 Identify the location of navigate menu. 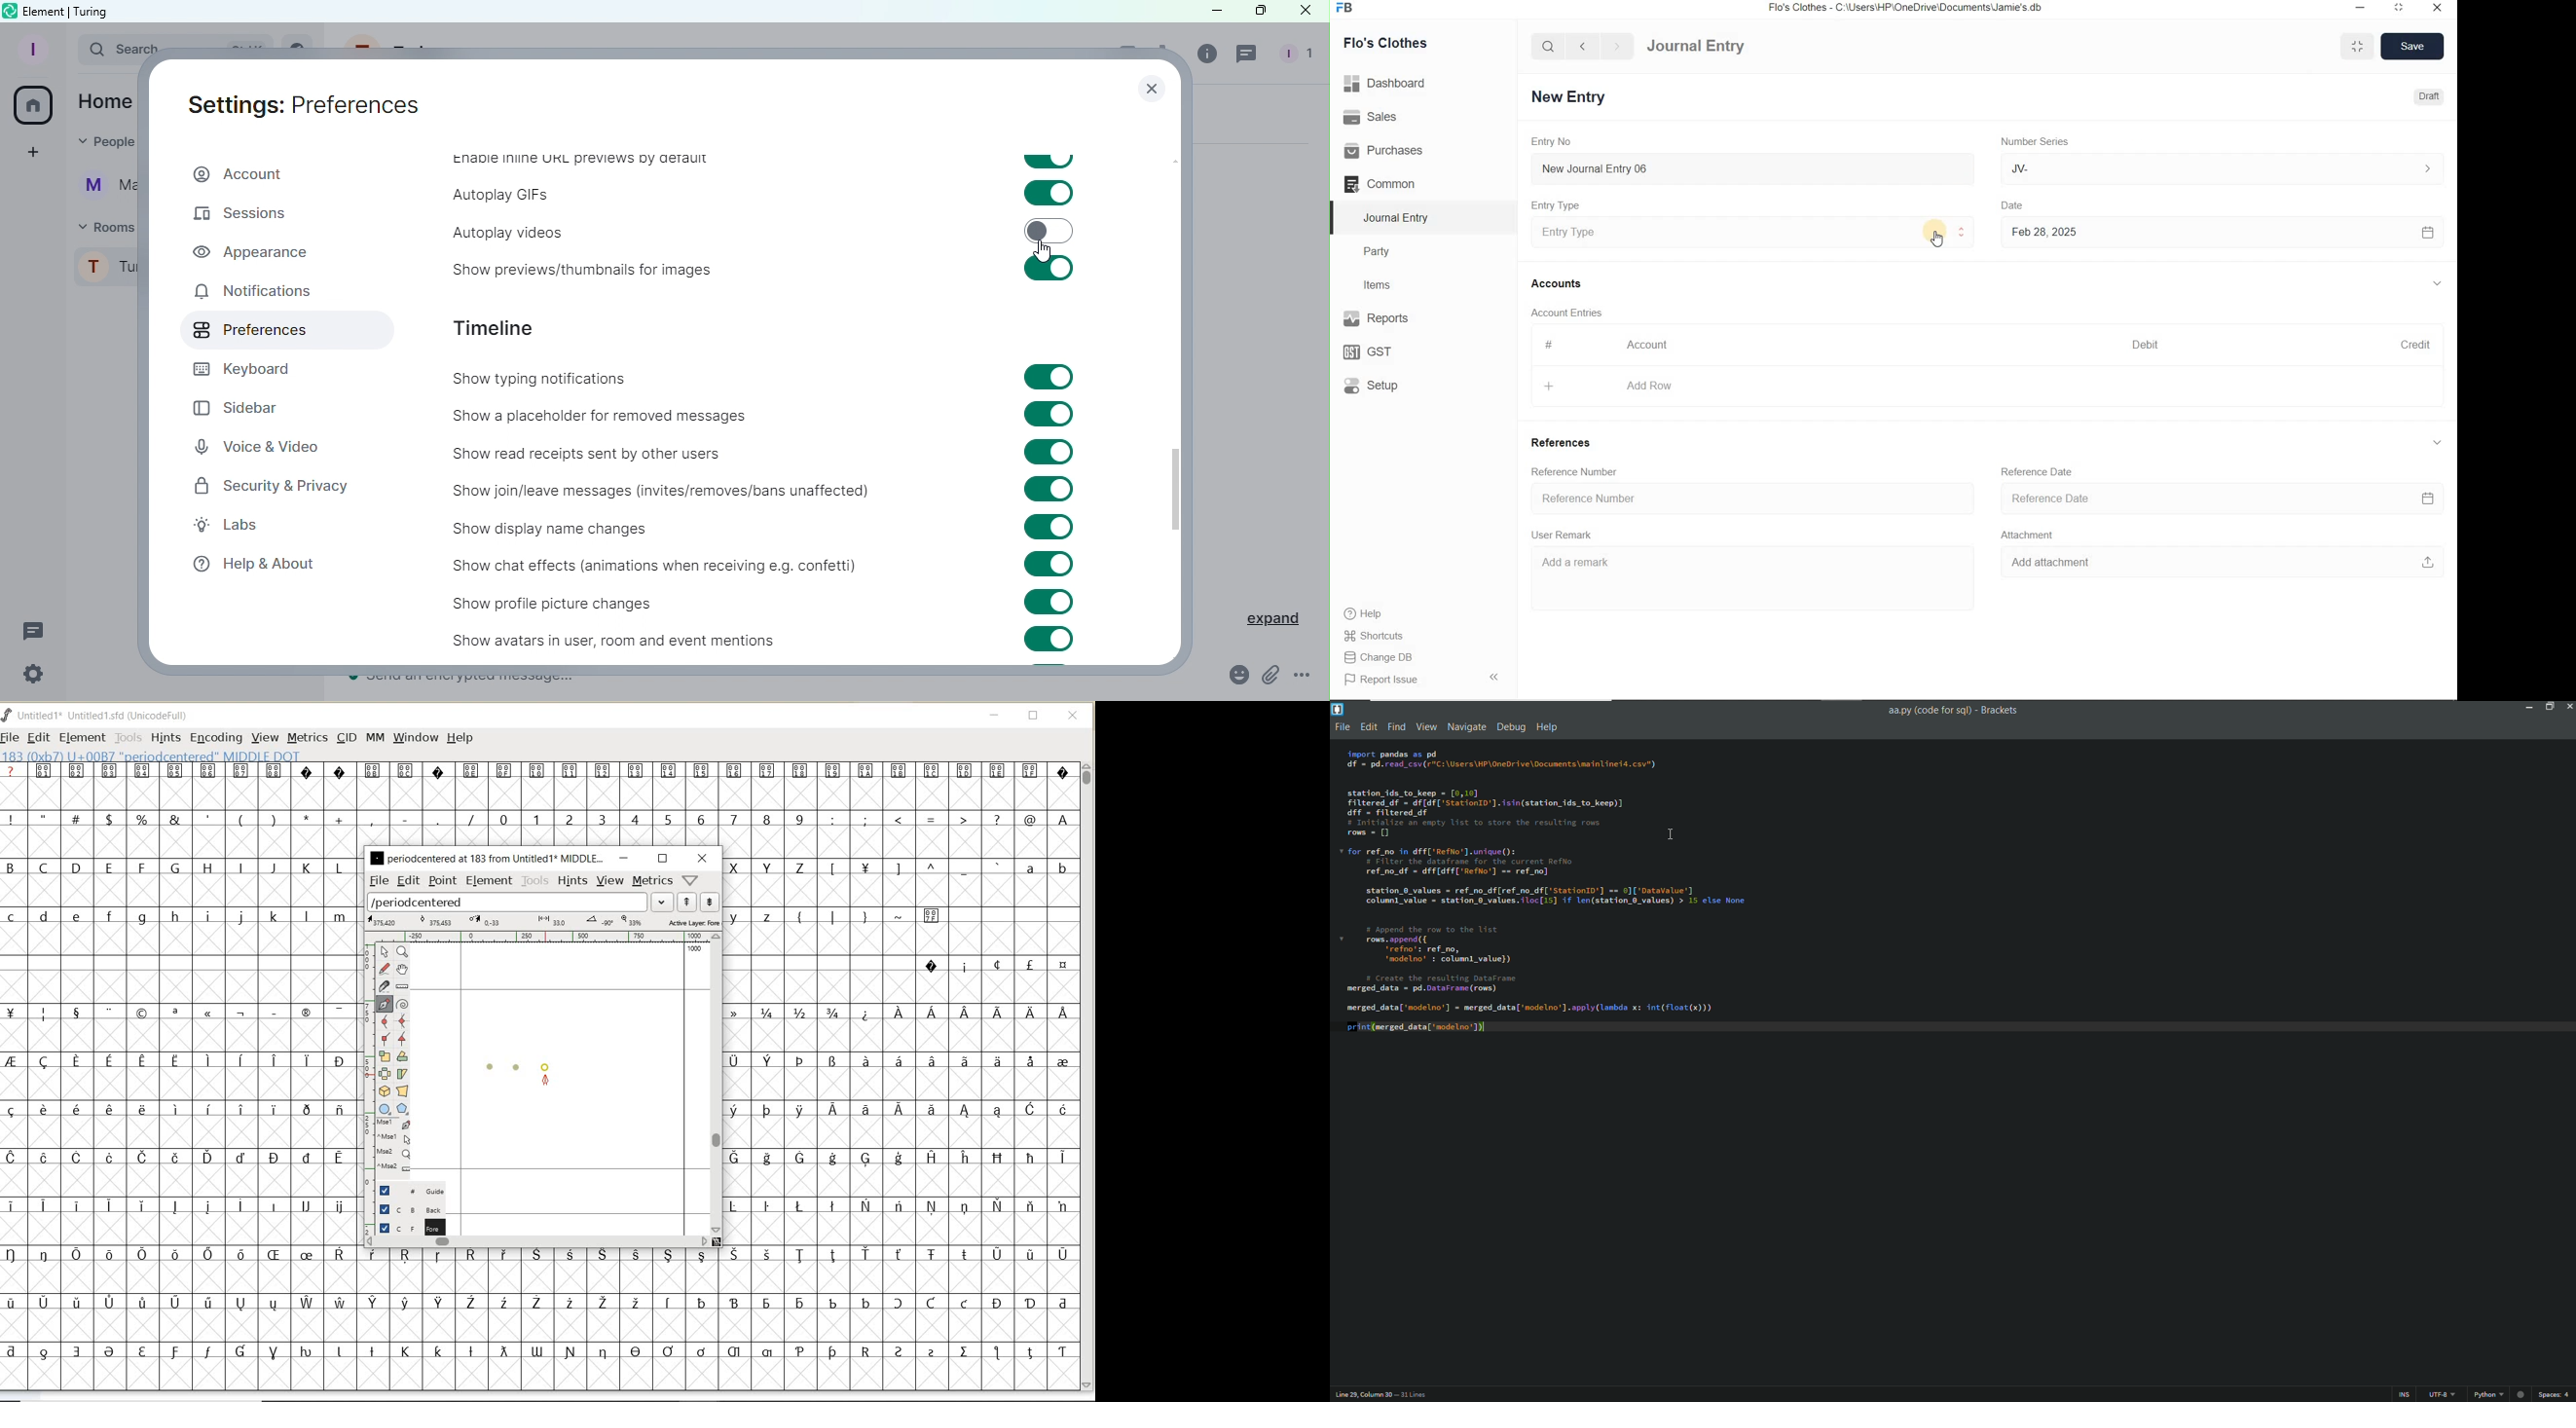
(1467, 726).